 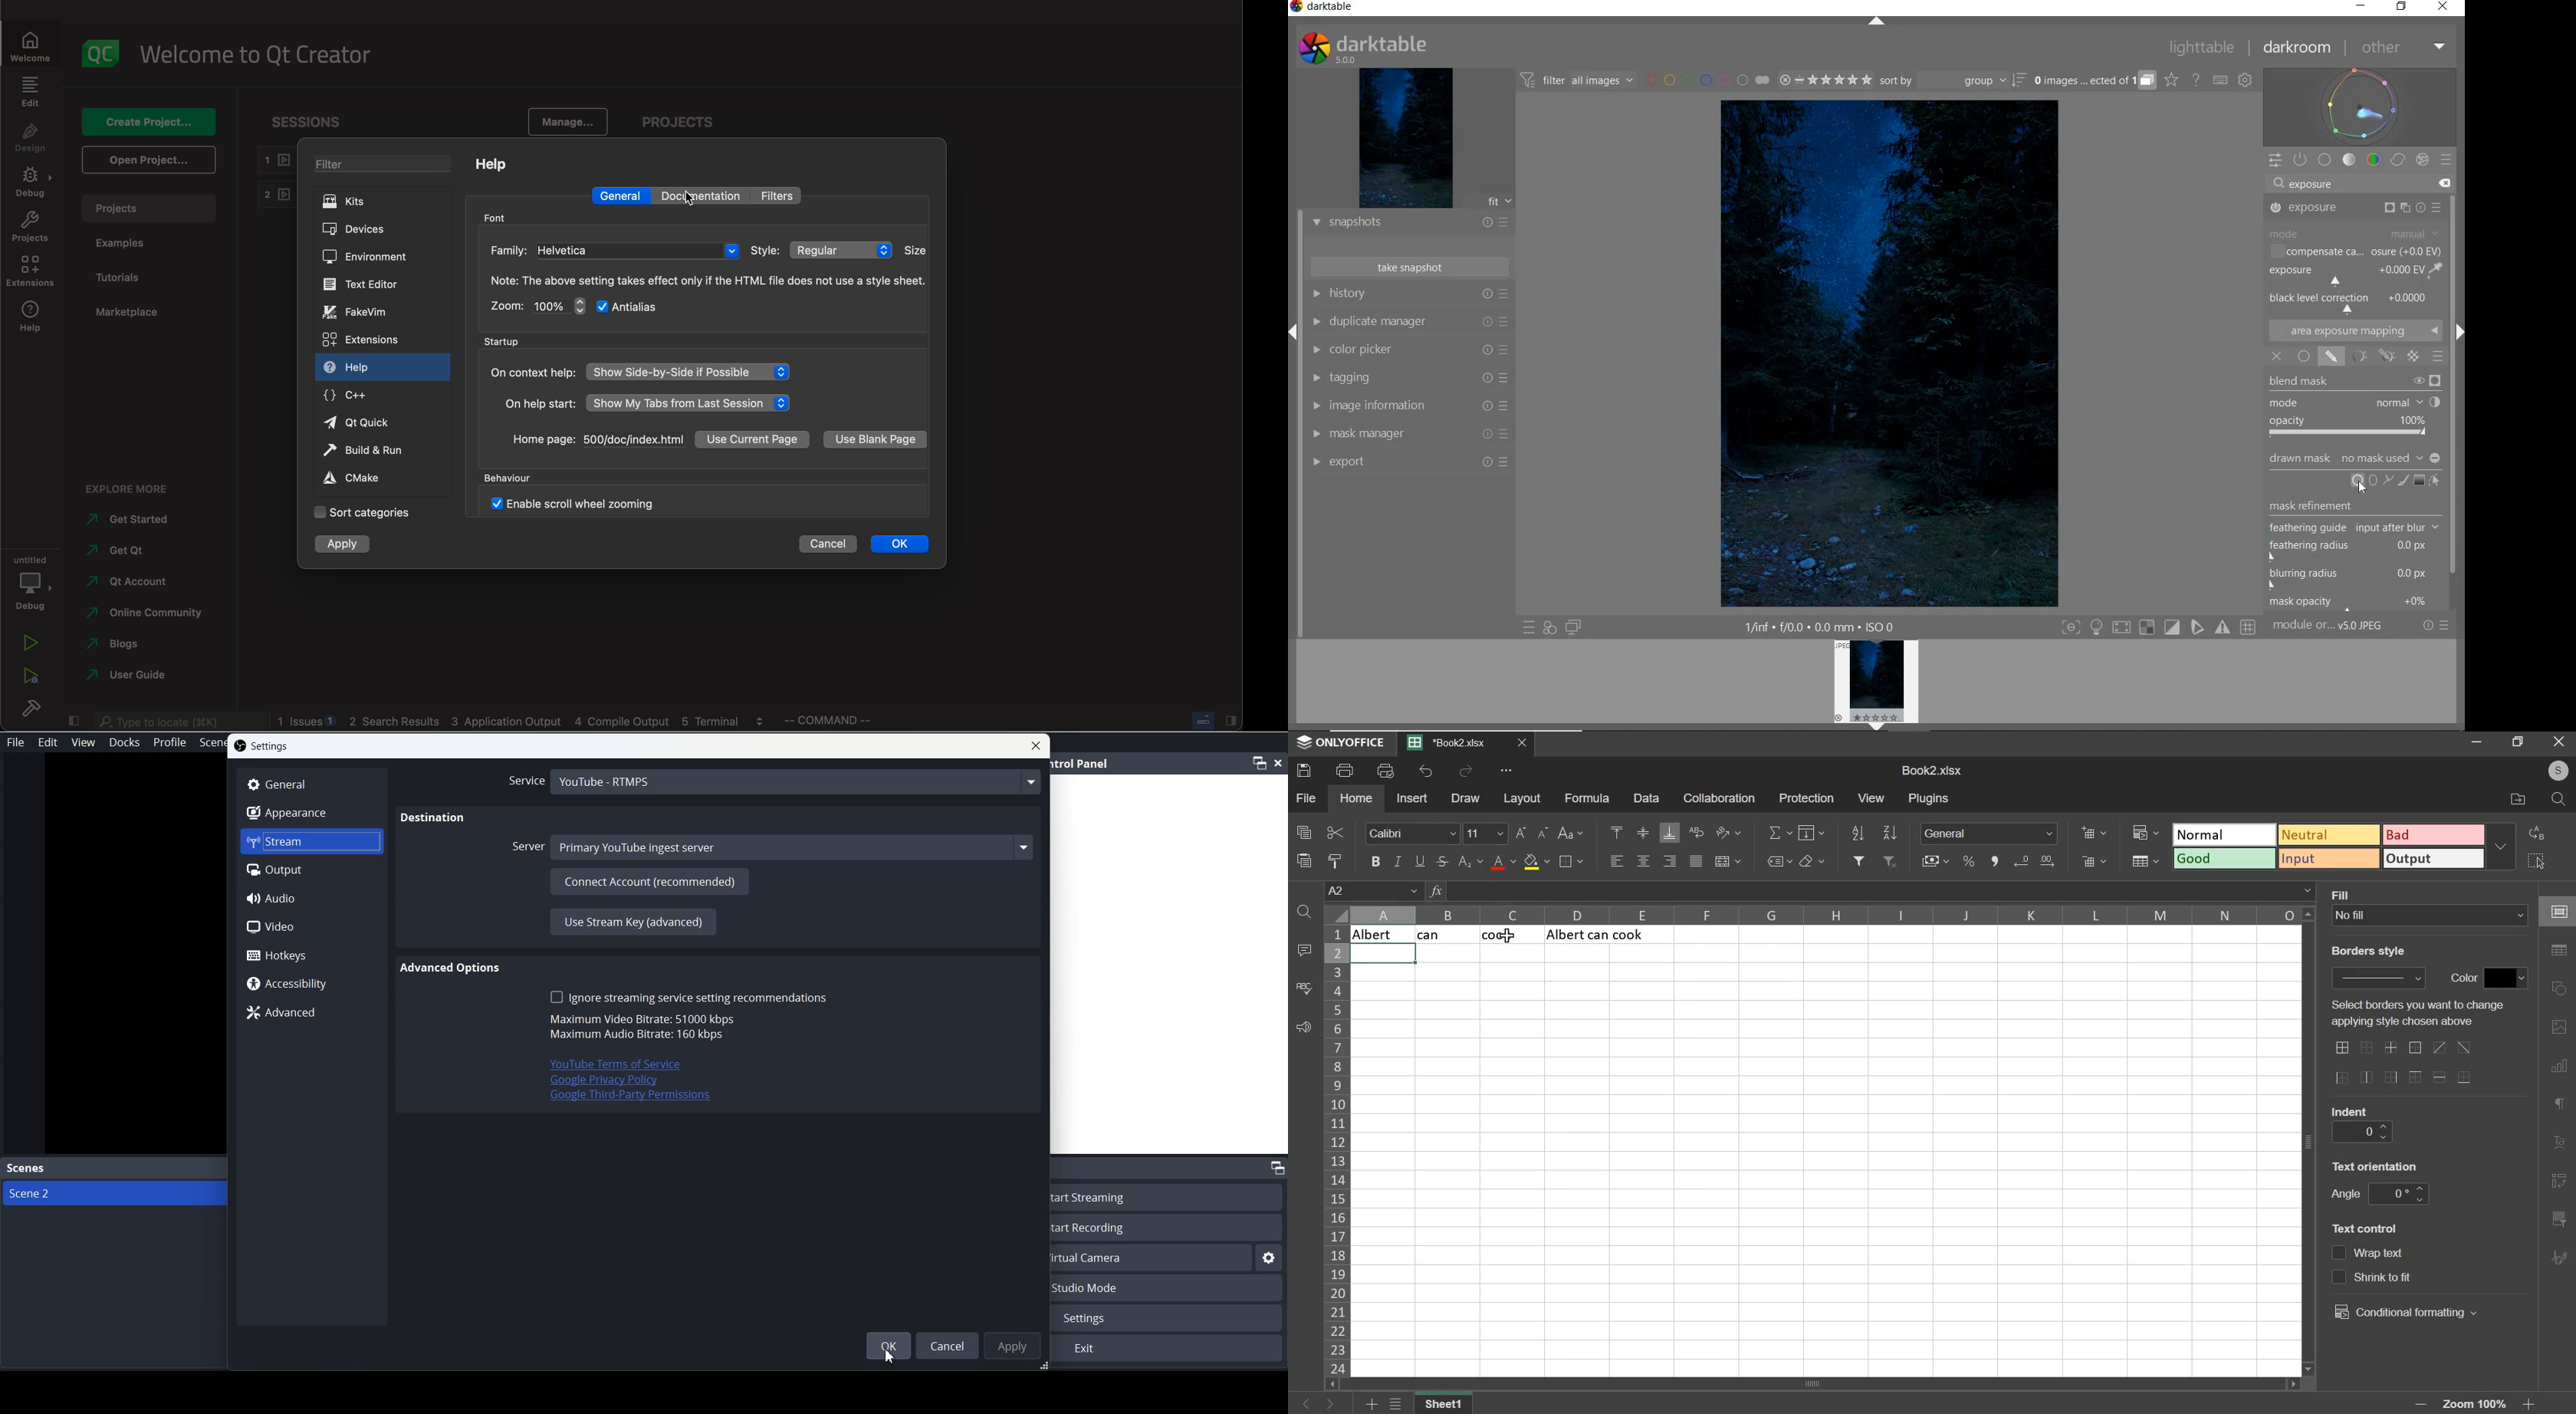 I want to click on SYSTEM LOGO, so click(x=1364, y=46).